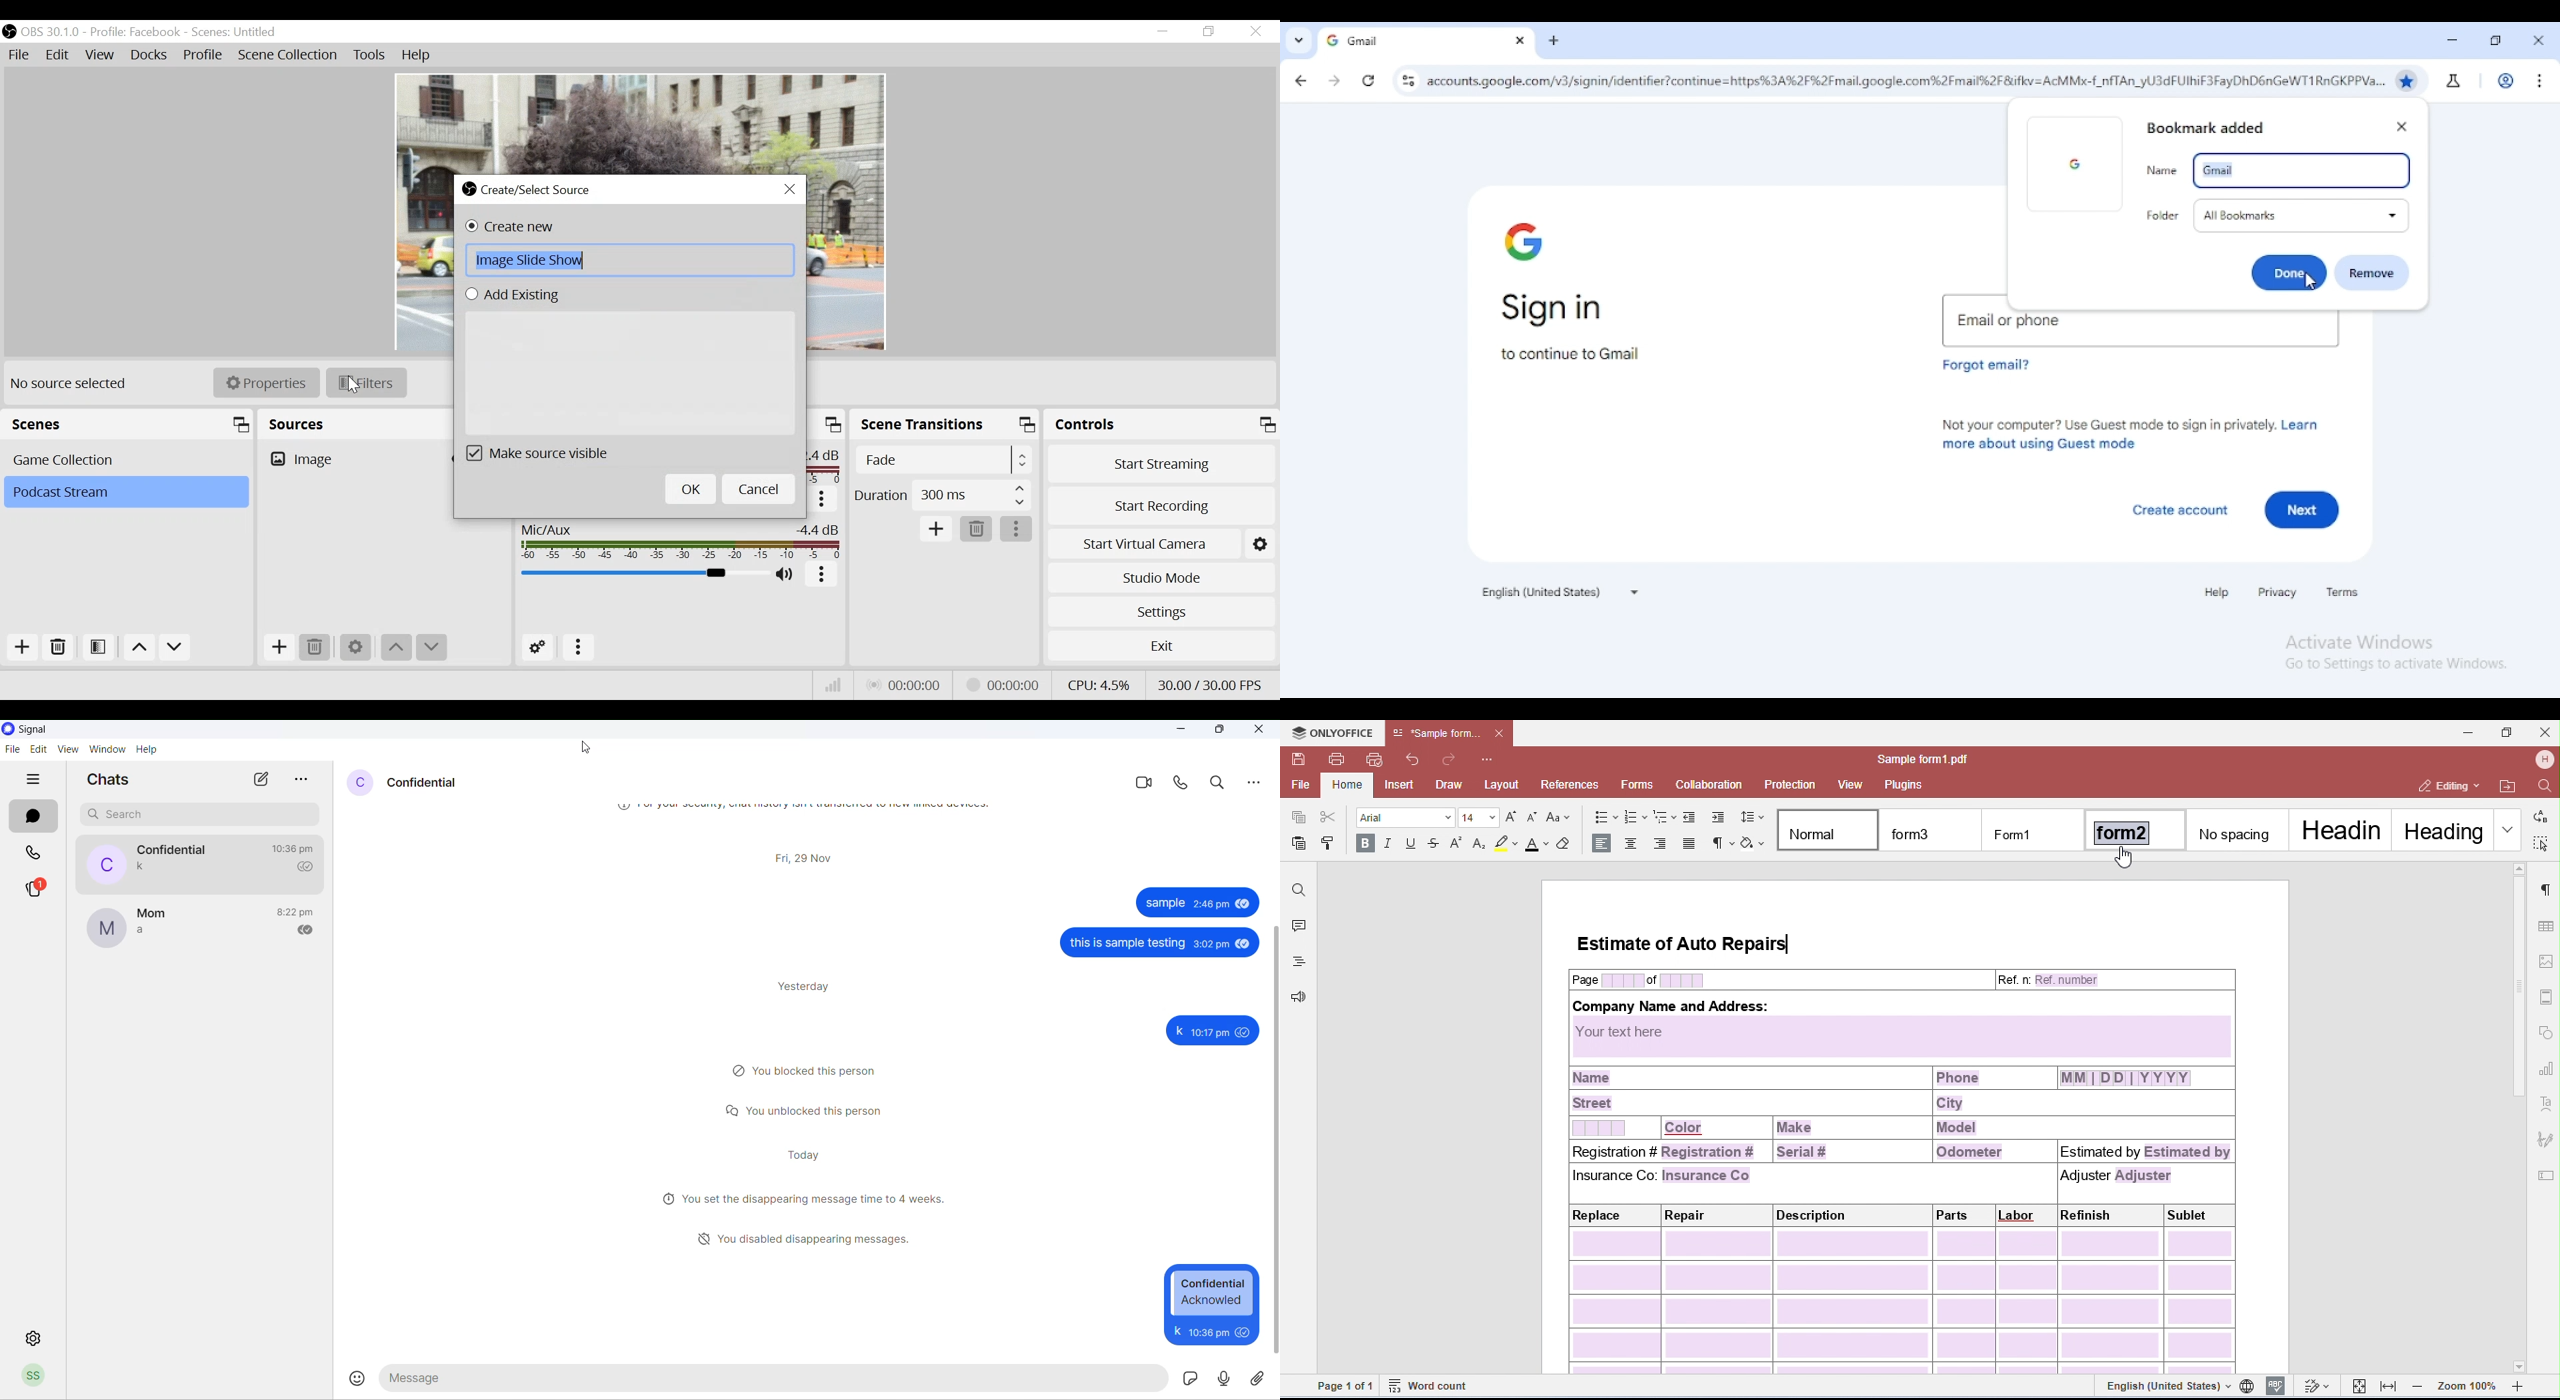 The image size is (2576, 1400). What do you see at coordinates (1178, 1031) in the screenshot?
I see `k` at bounding box center [1178, 1031].